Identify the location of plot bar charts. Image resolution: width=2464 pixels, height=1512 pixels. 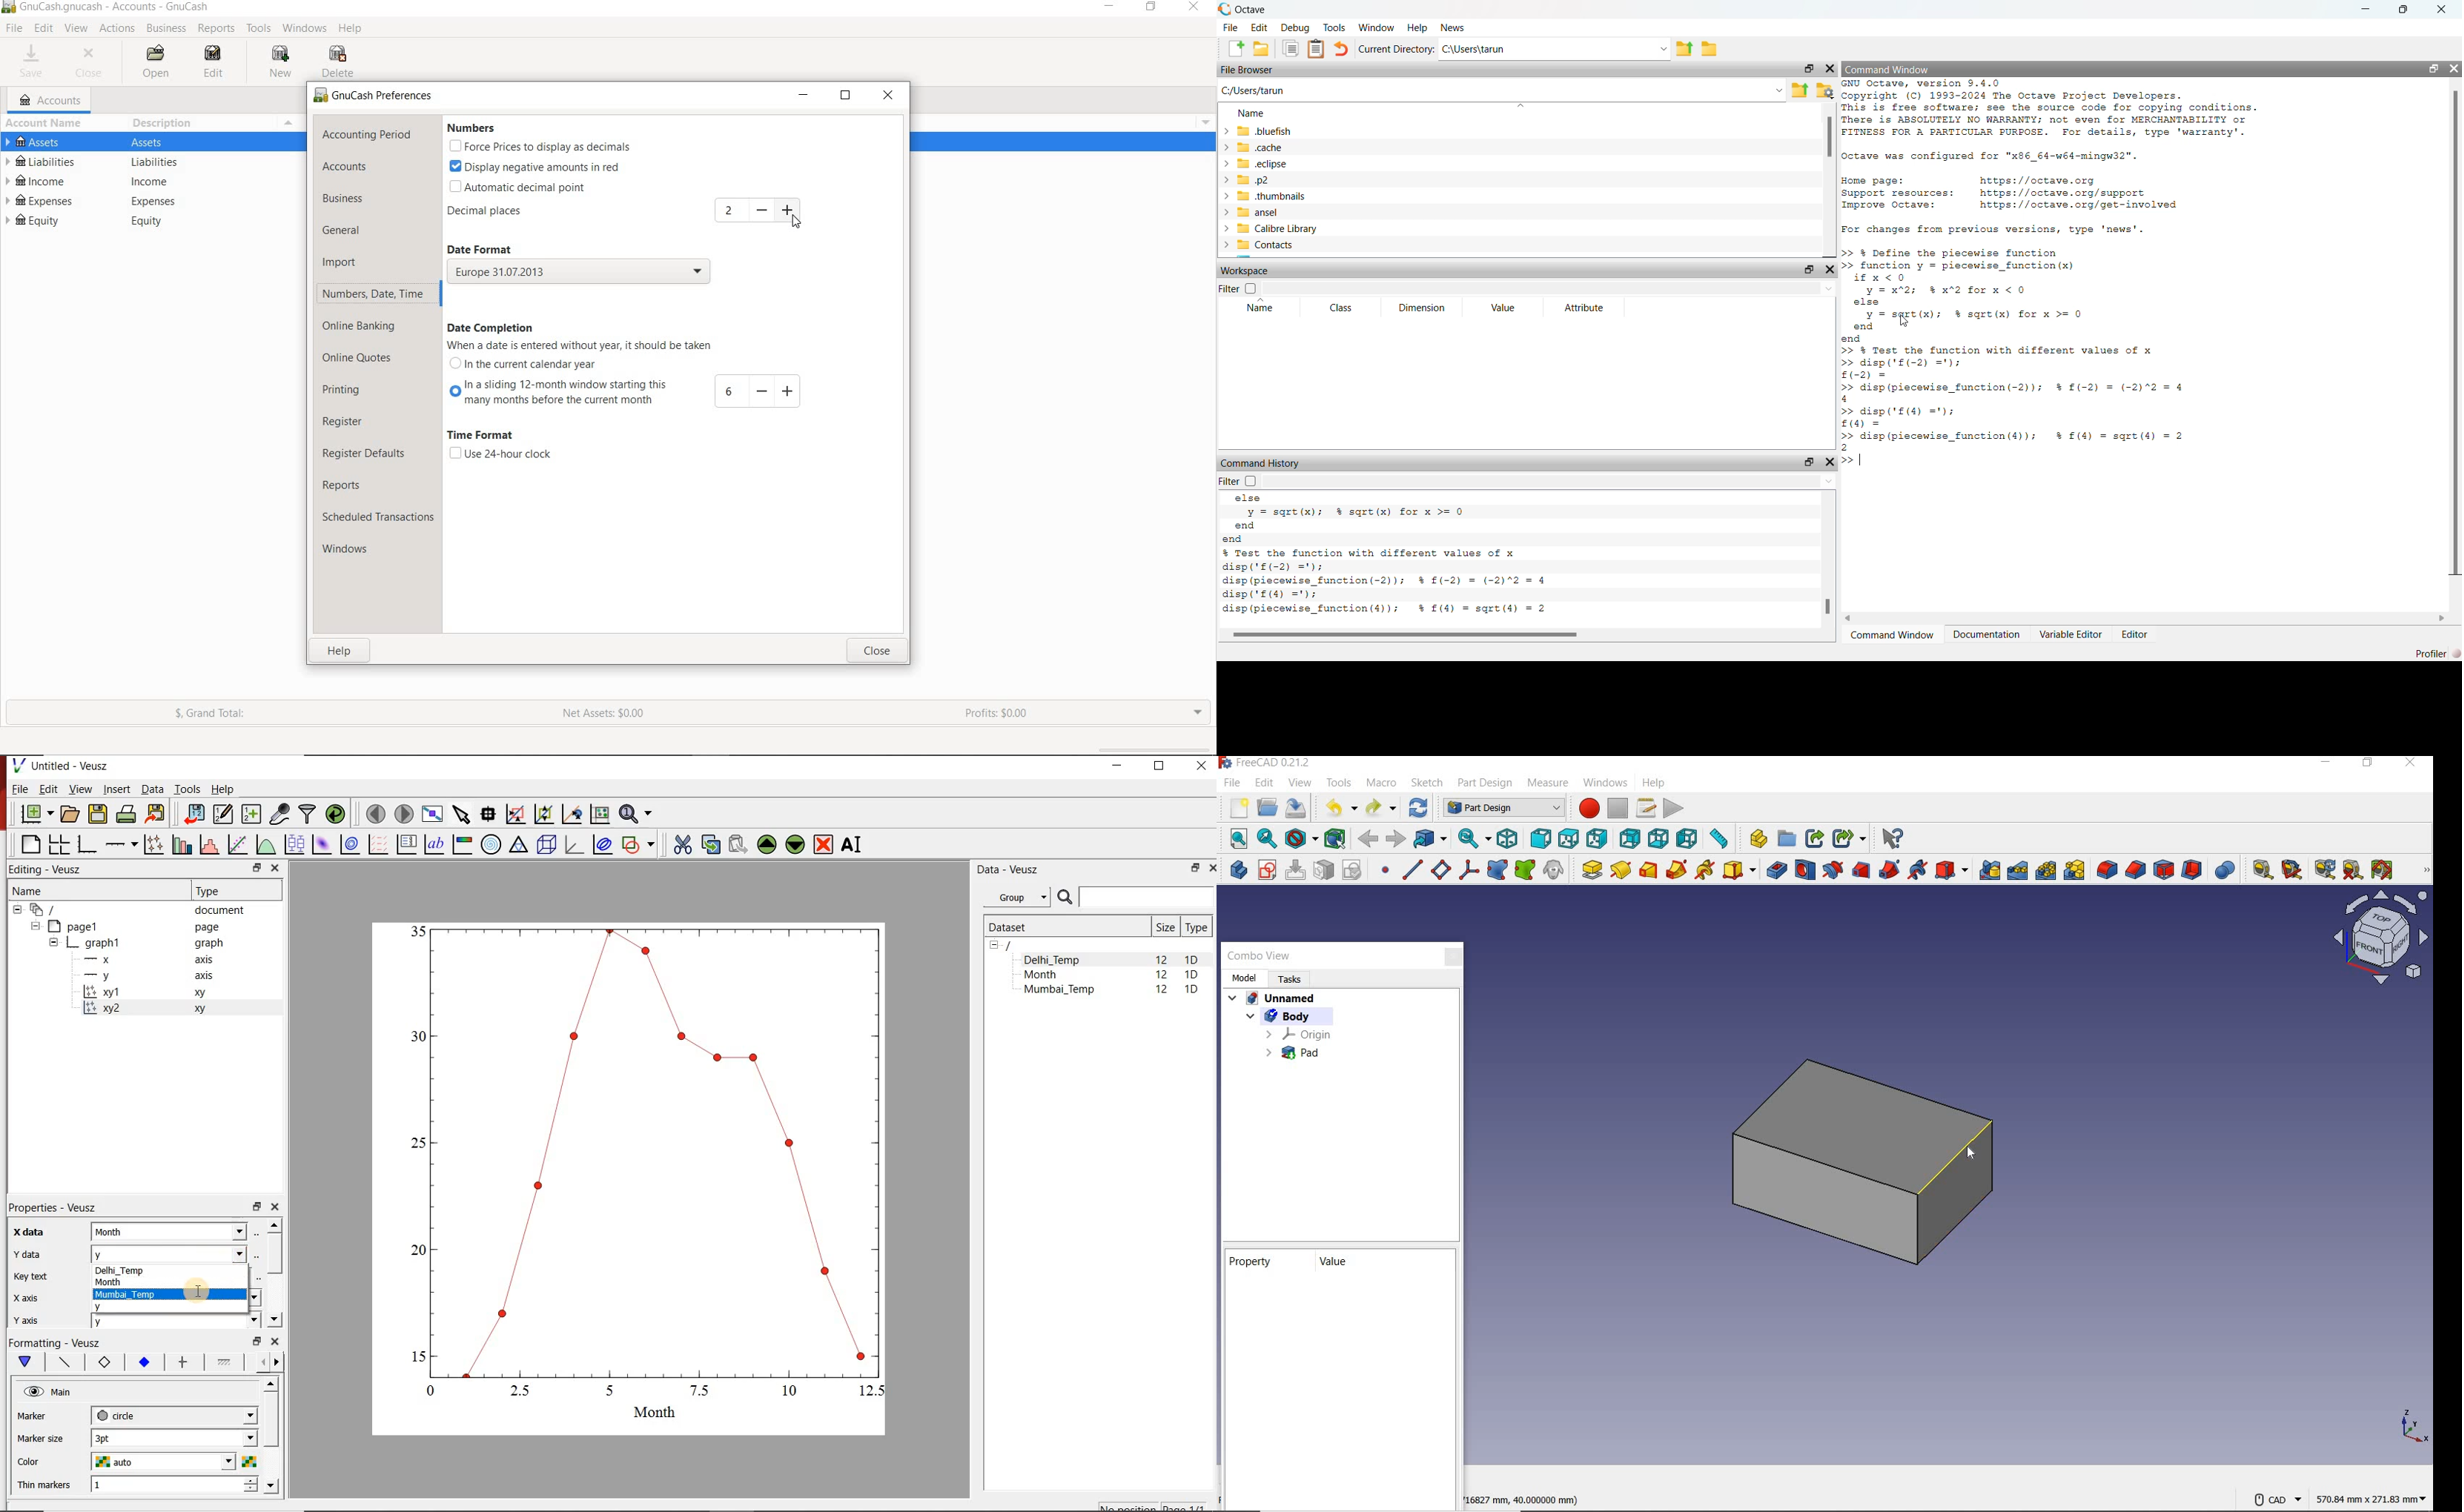
(180, 845).